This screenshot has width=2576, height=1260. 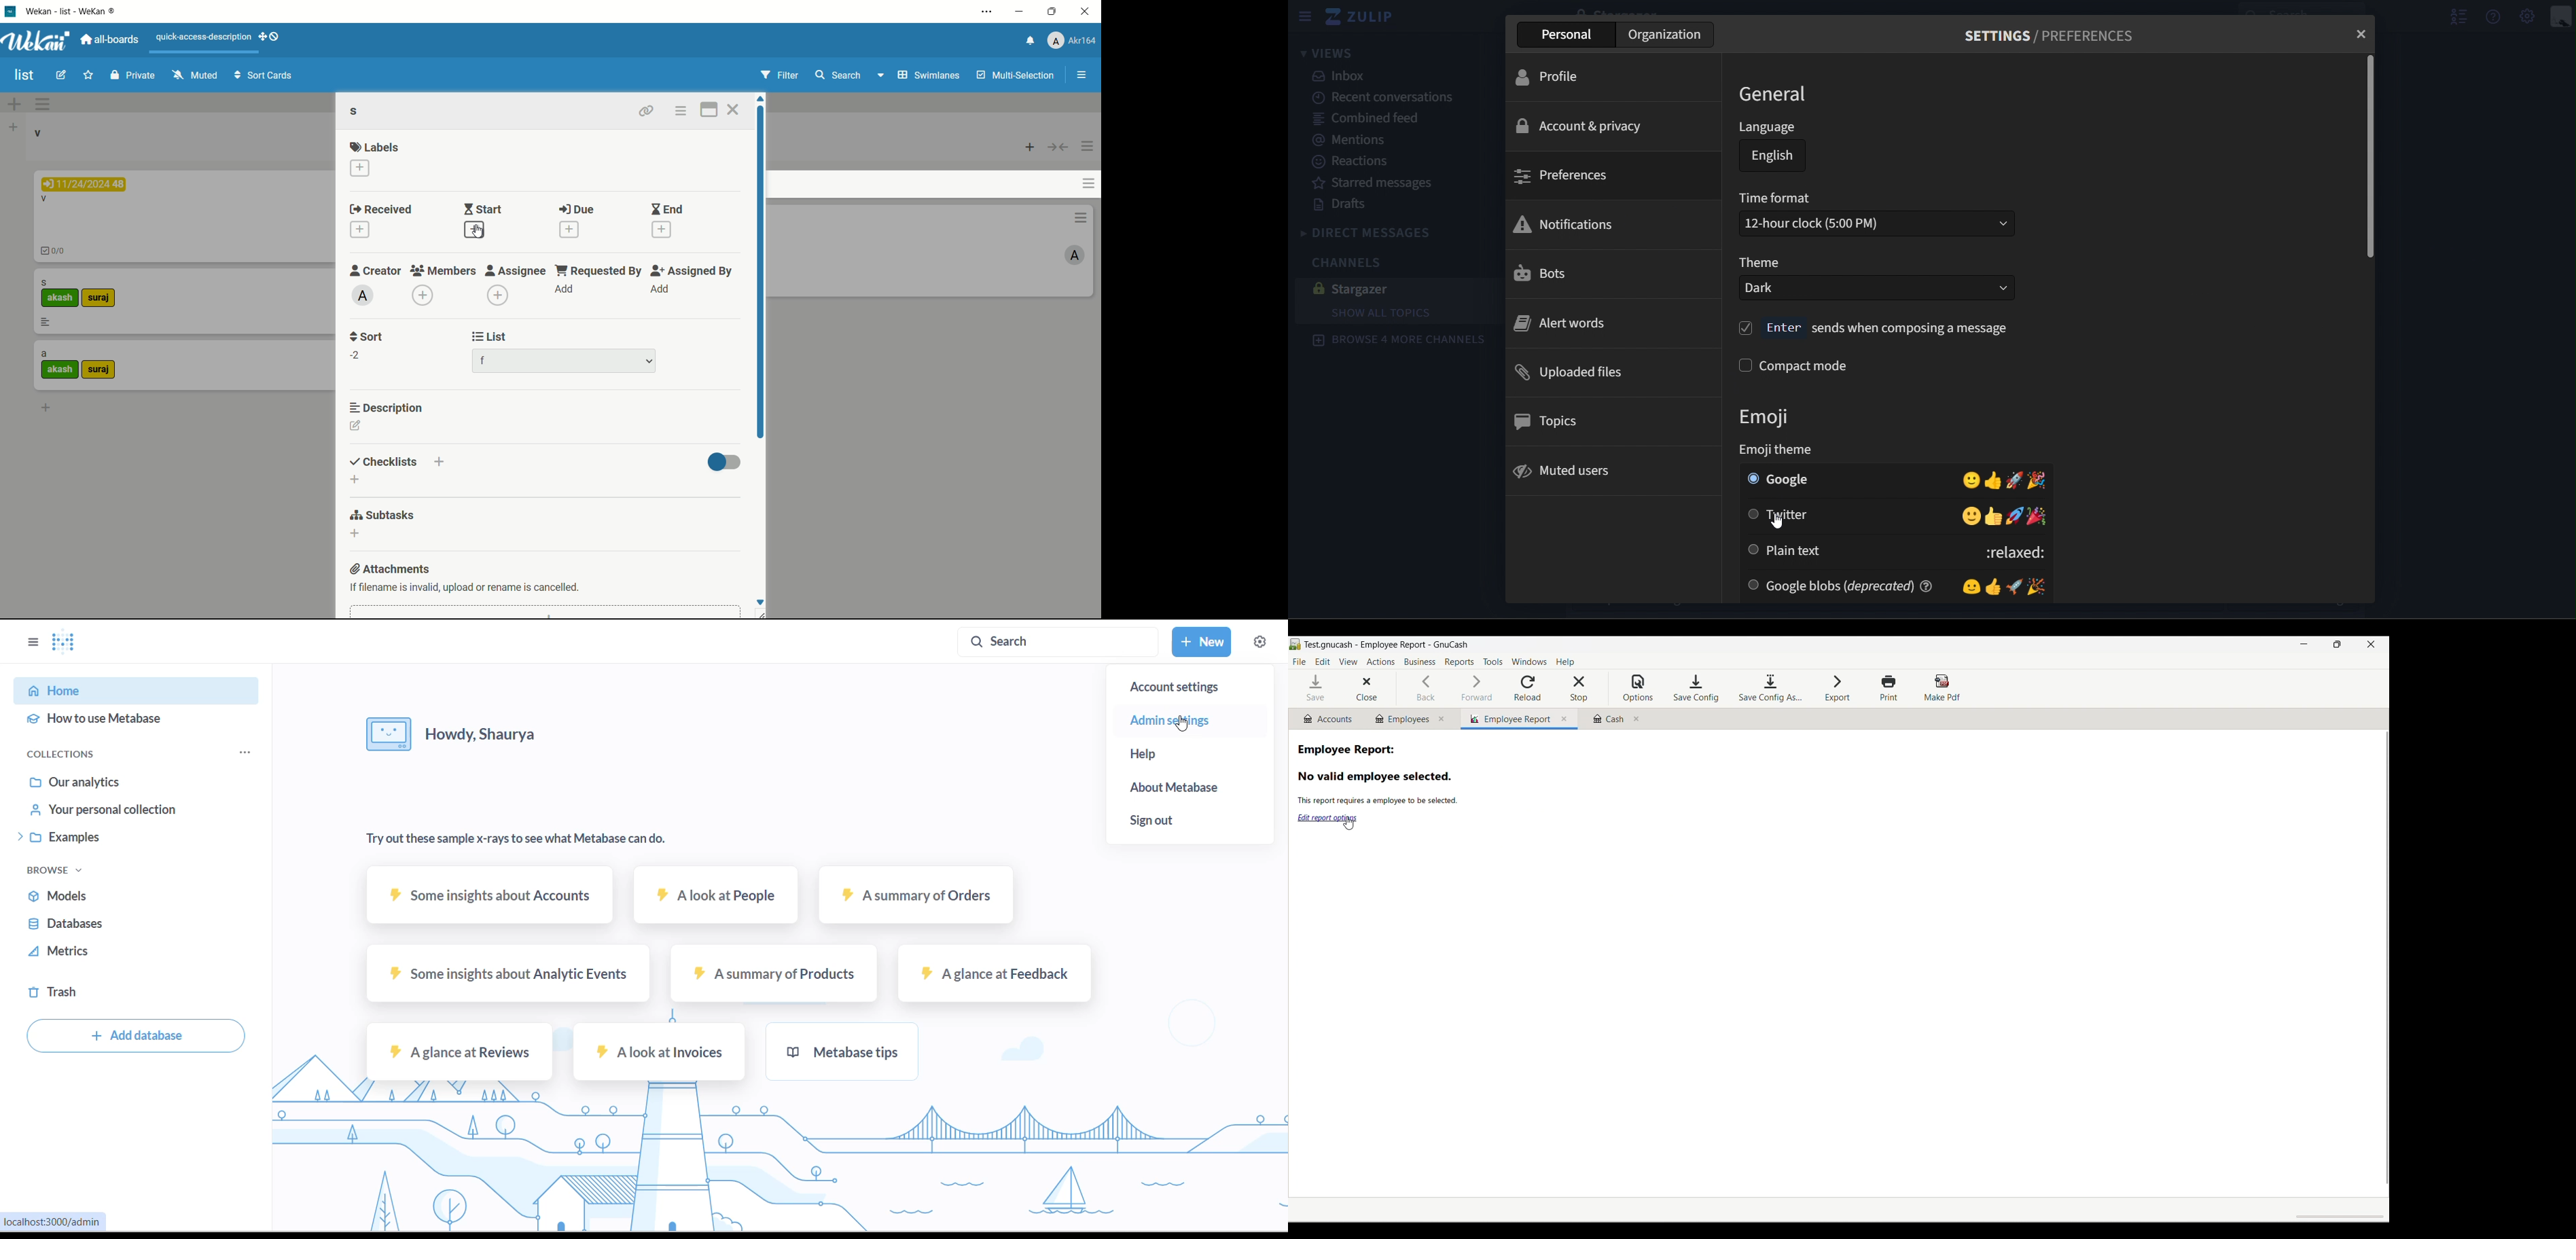 I want to click on account & privacy, so click(x=1579, y=125).